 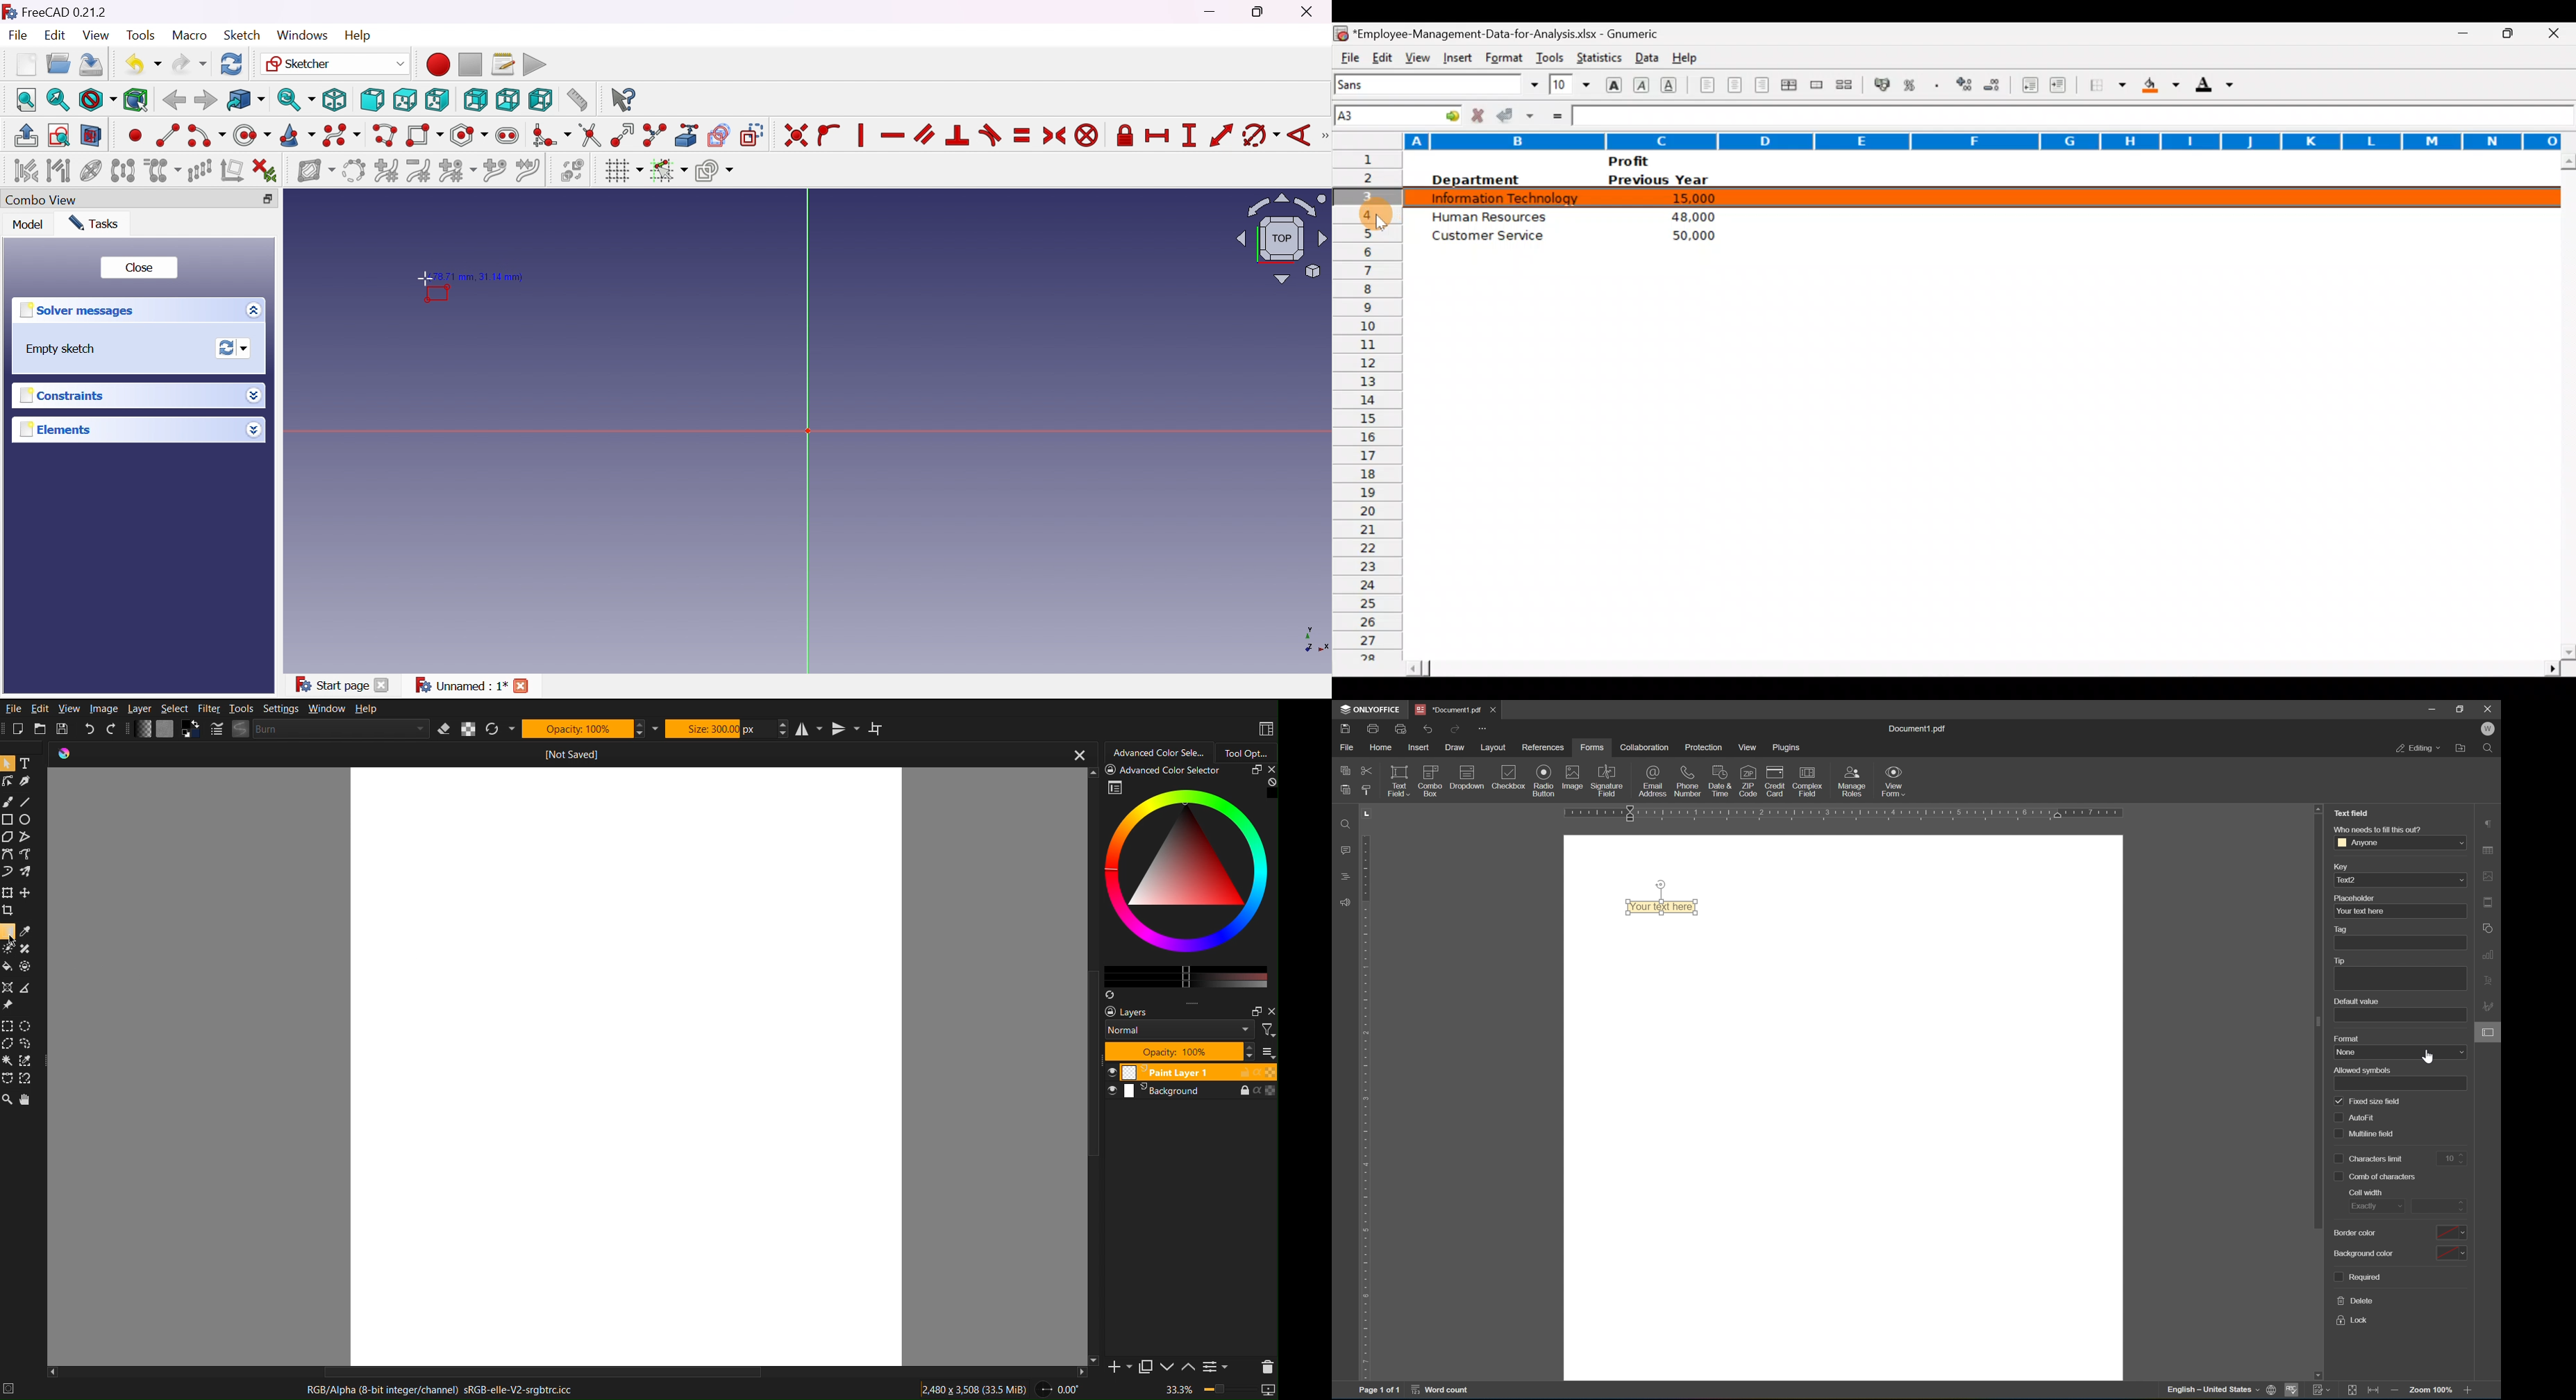 What do you see at coordinates (1591, 748) in the screenshot?
I see `forms` at bounding box center [1591, 748].